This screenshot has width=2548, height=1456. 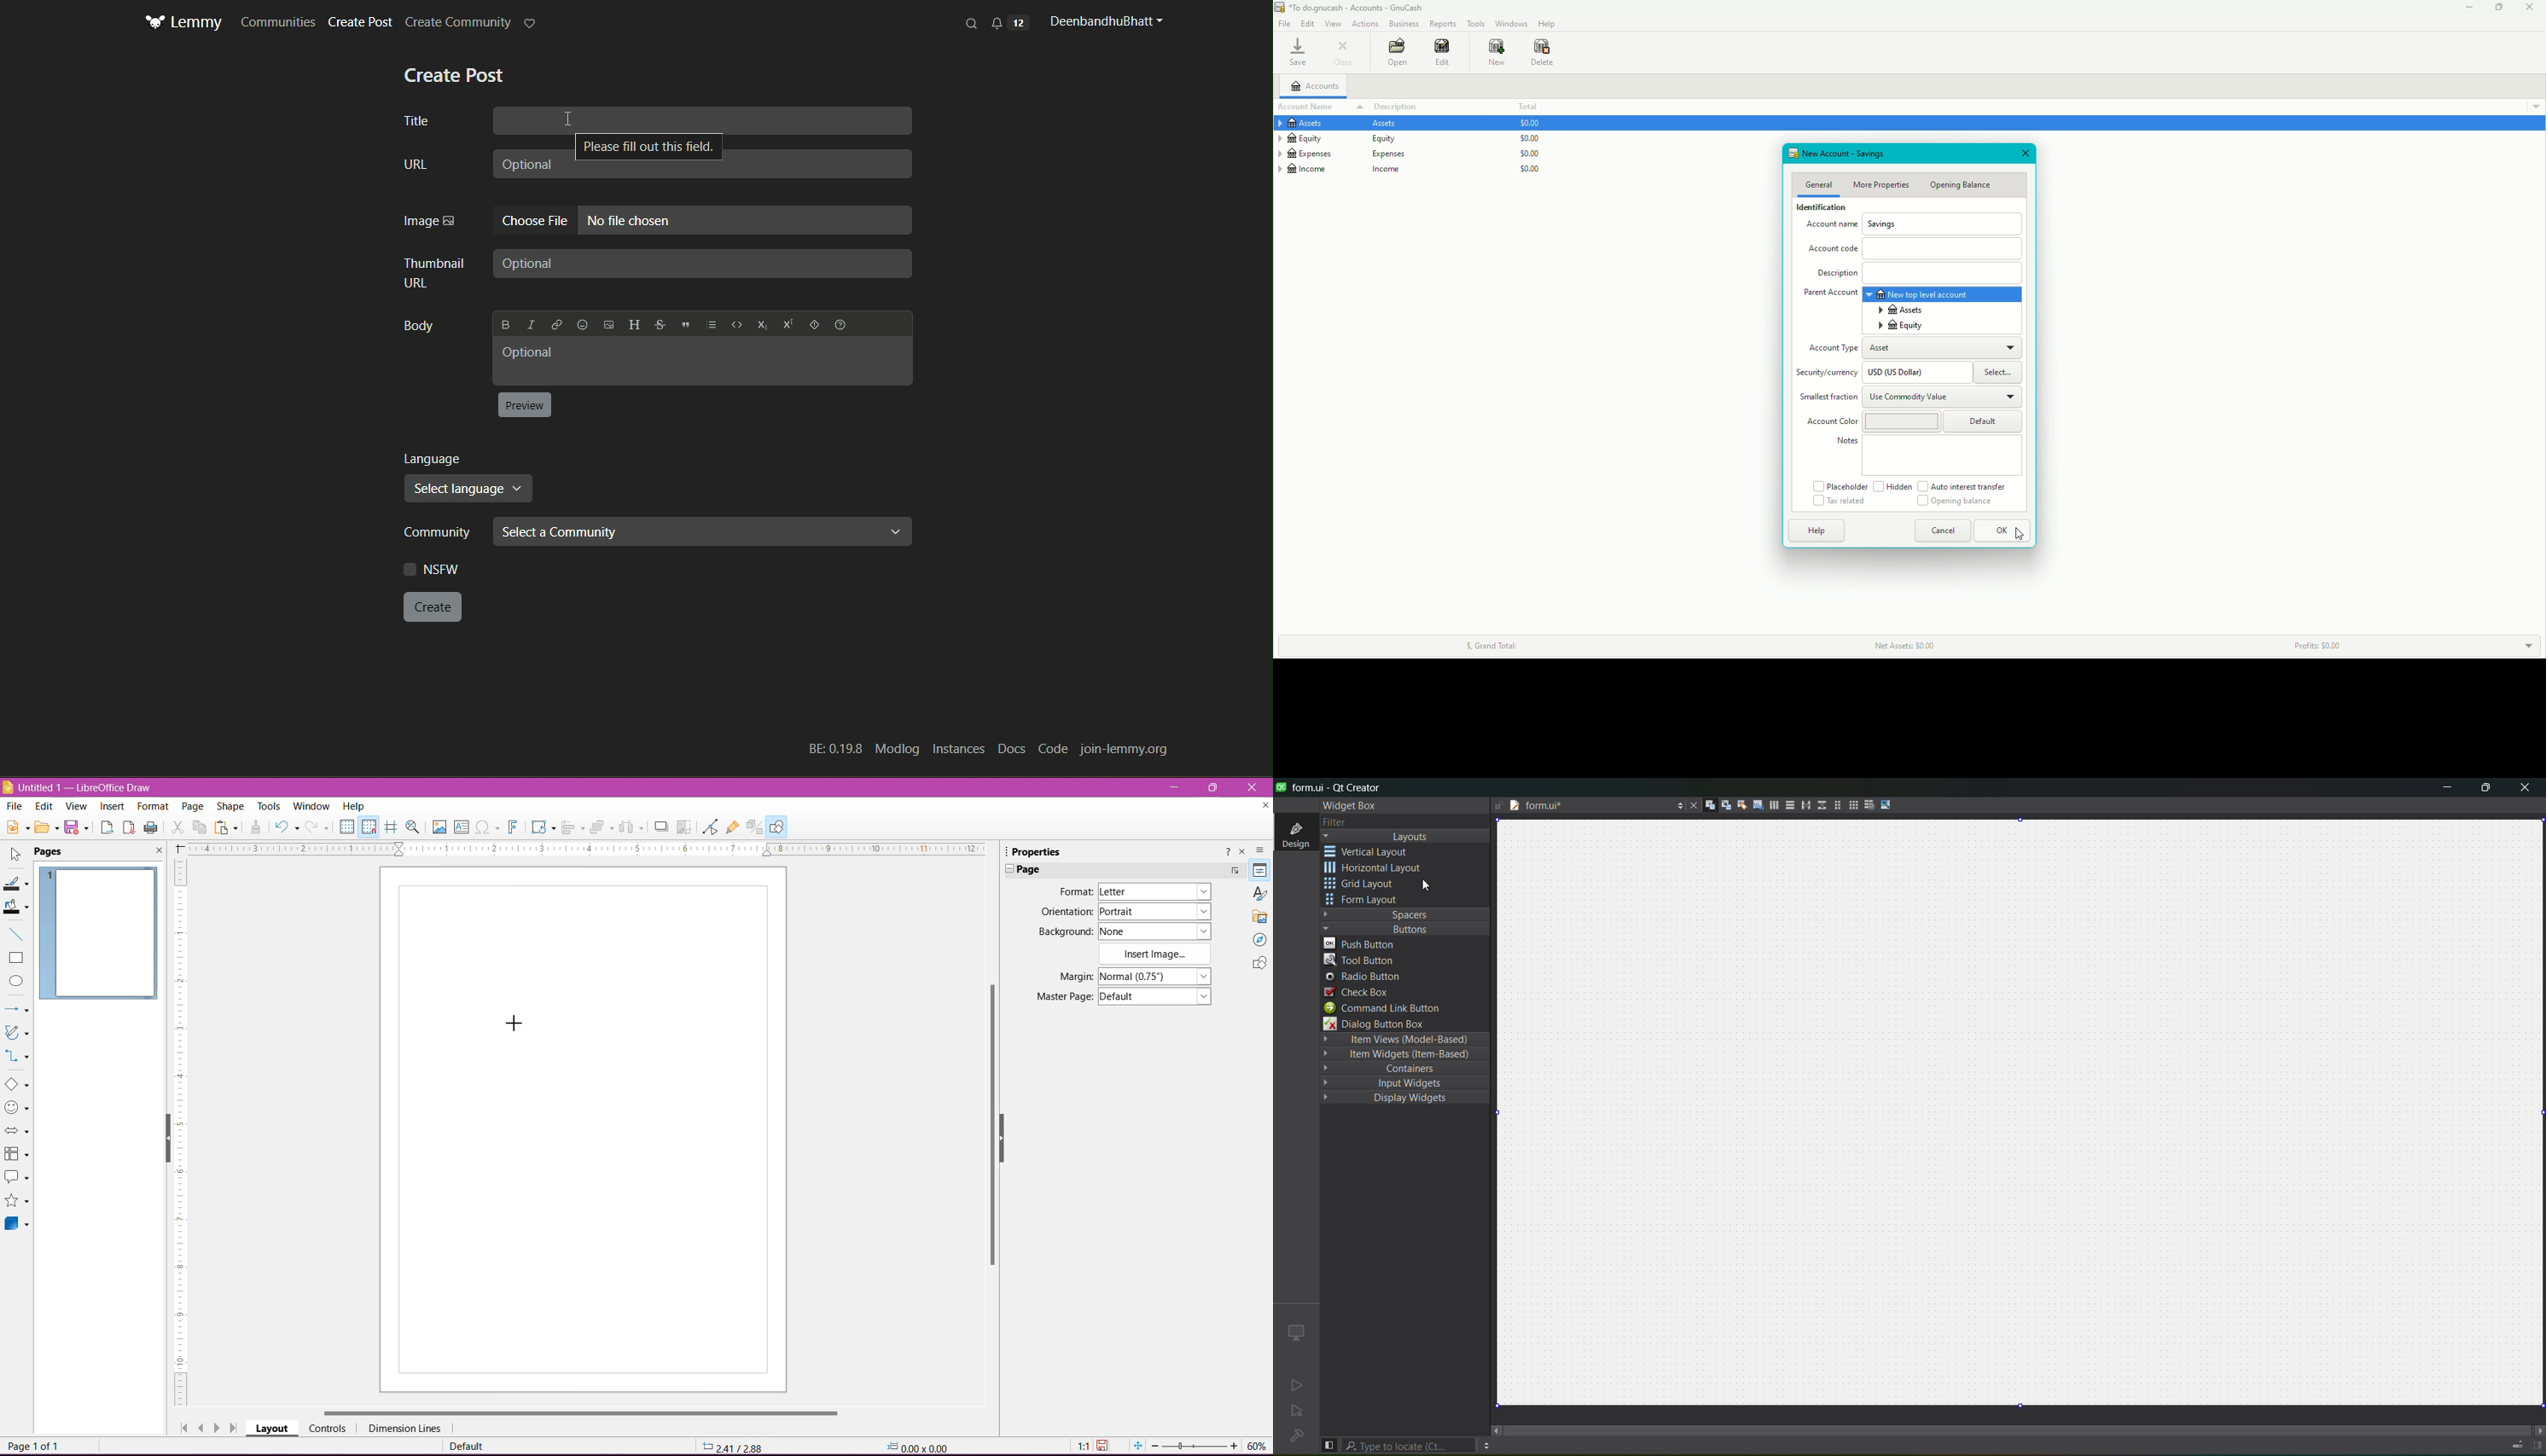 What do you see at coordinates (183, 23) in the screenshot?
I see `Logo and title` at bounding box center [183, 23].